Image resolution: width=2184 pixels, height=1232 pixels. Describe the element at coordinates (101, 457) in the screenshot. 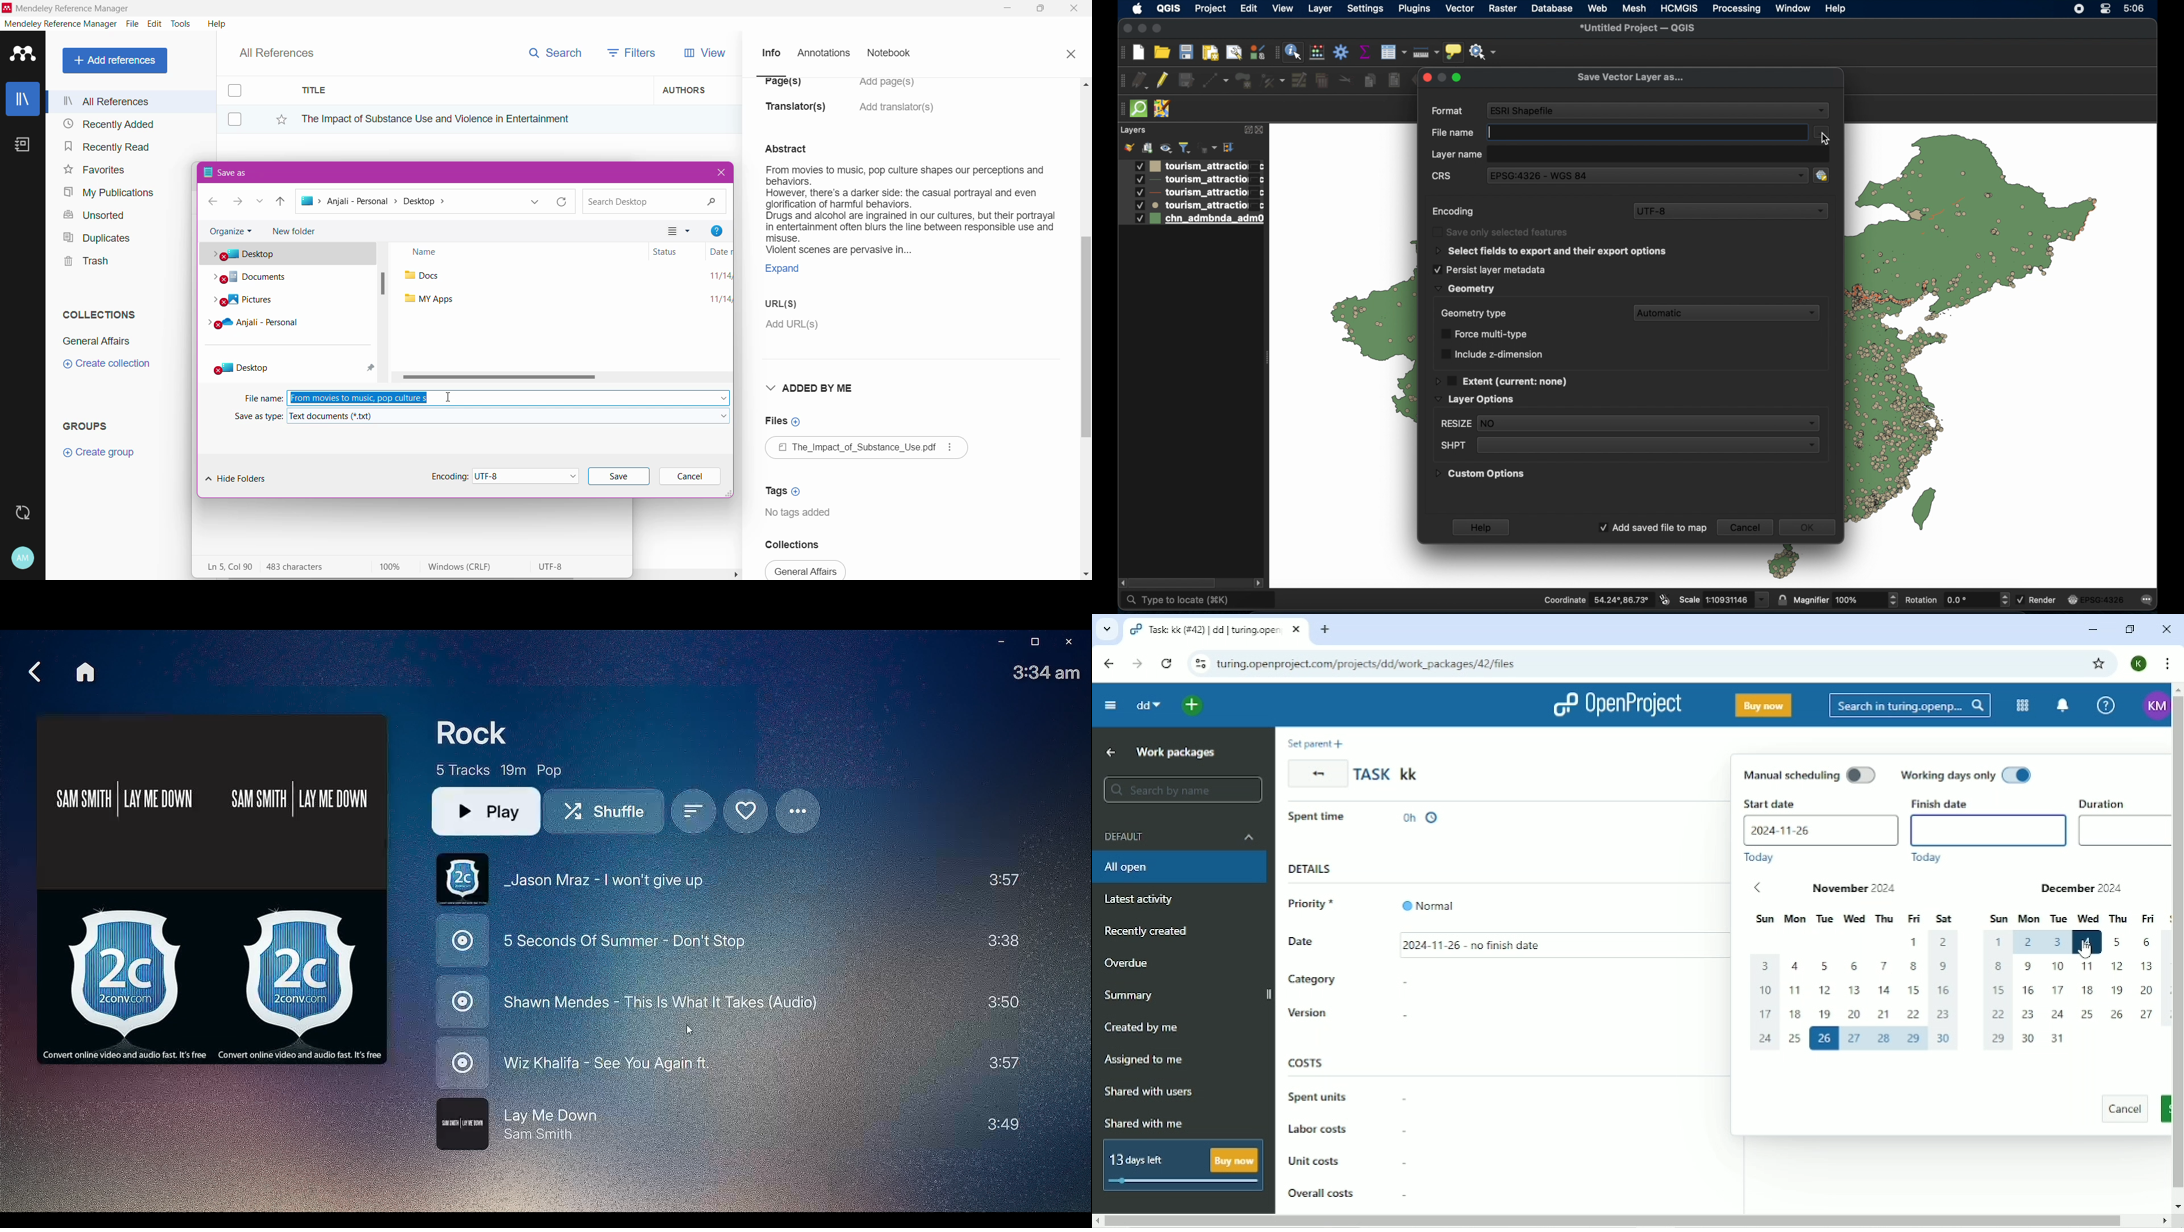

I see `Click to Create Group` at that location.